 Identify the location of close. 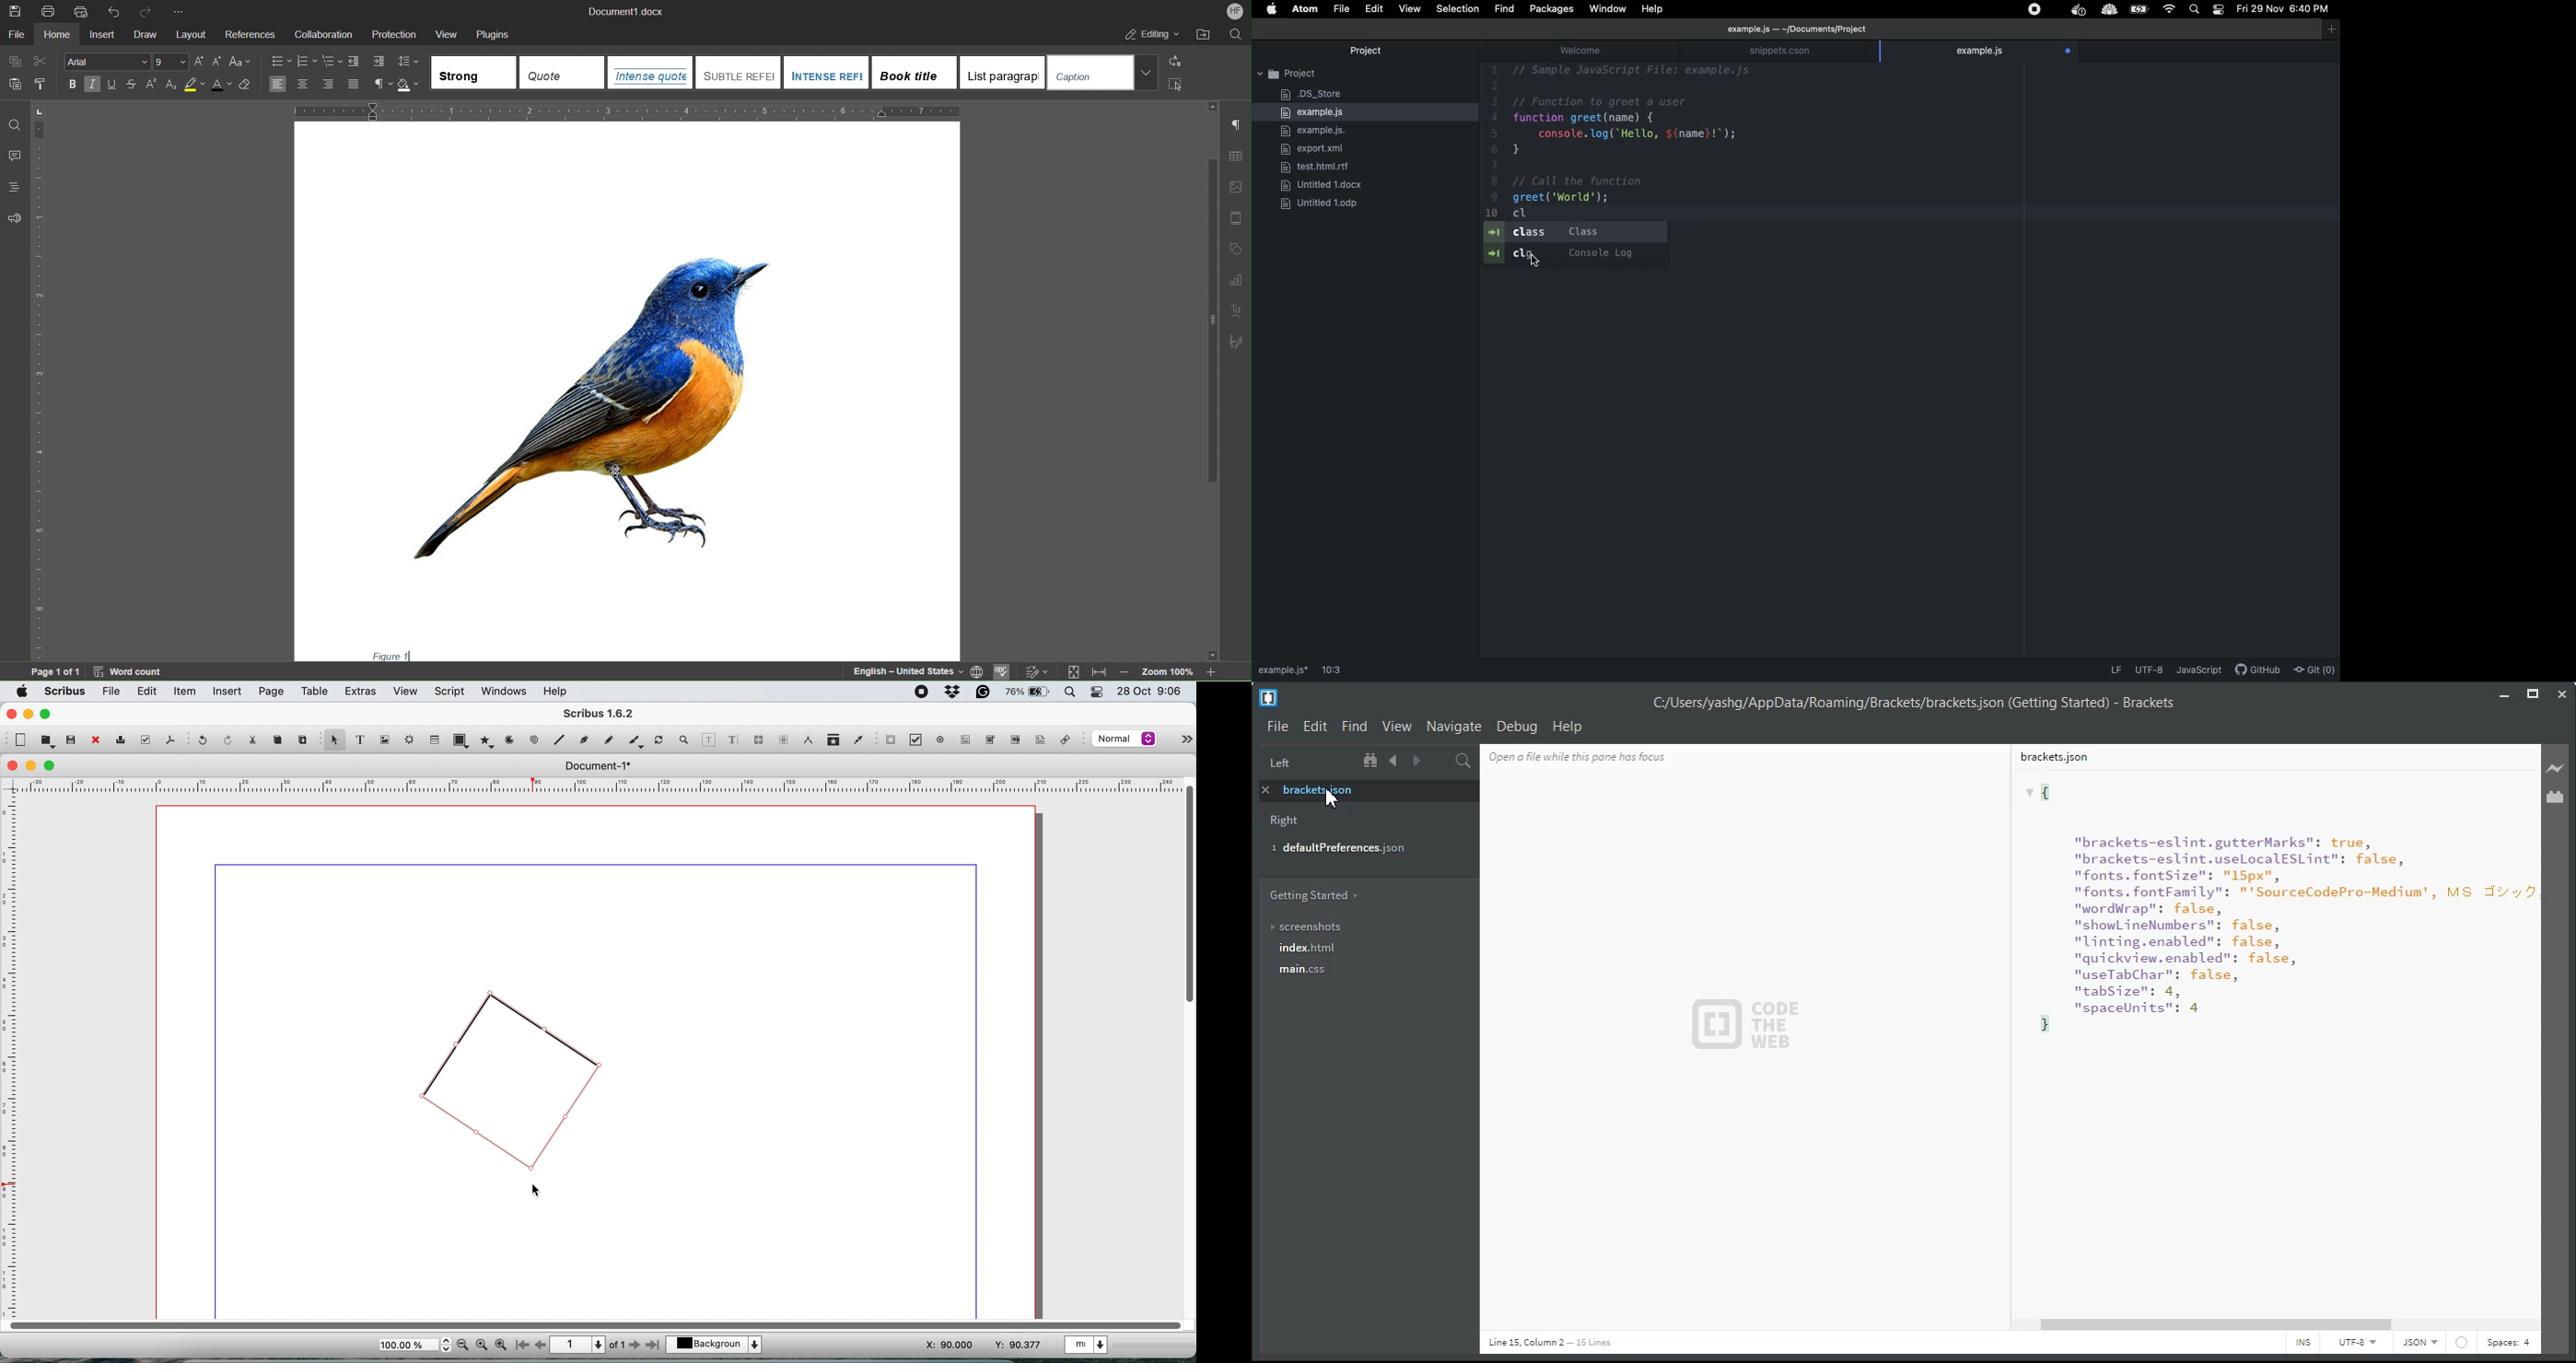
(11, 713).